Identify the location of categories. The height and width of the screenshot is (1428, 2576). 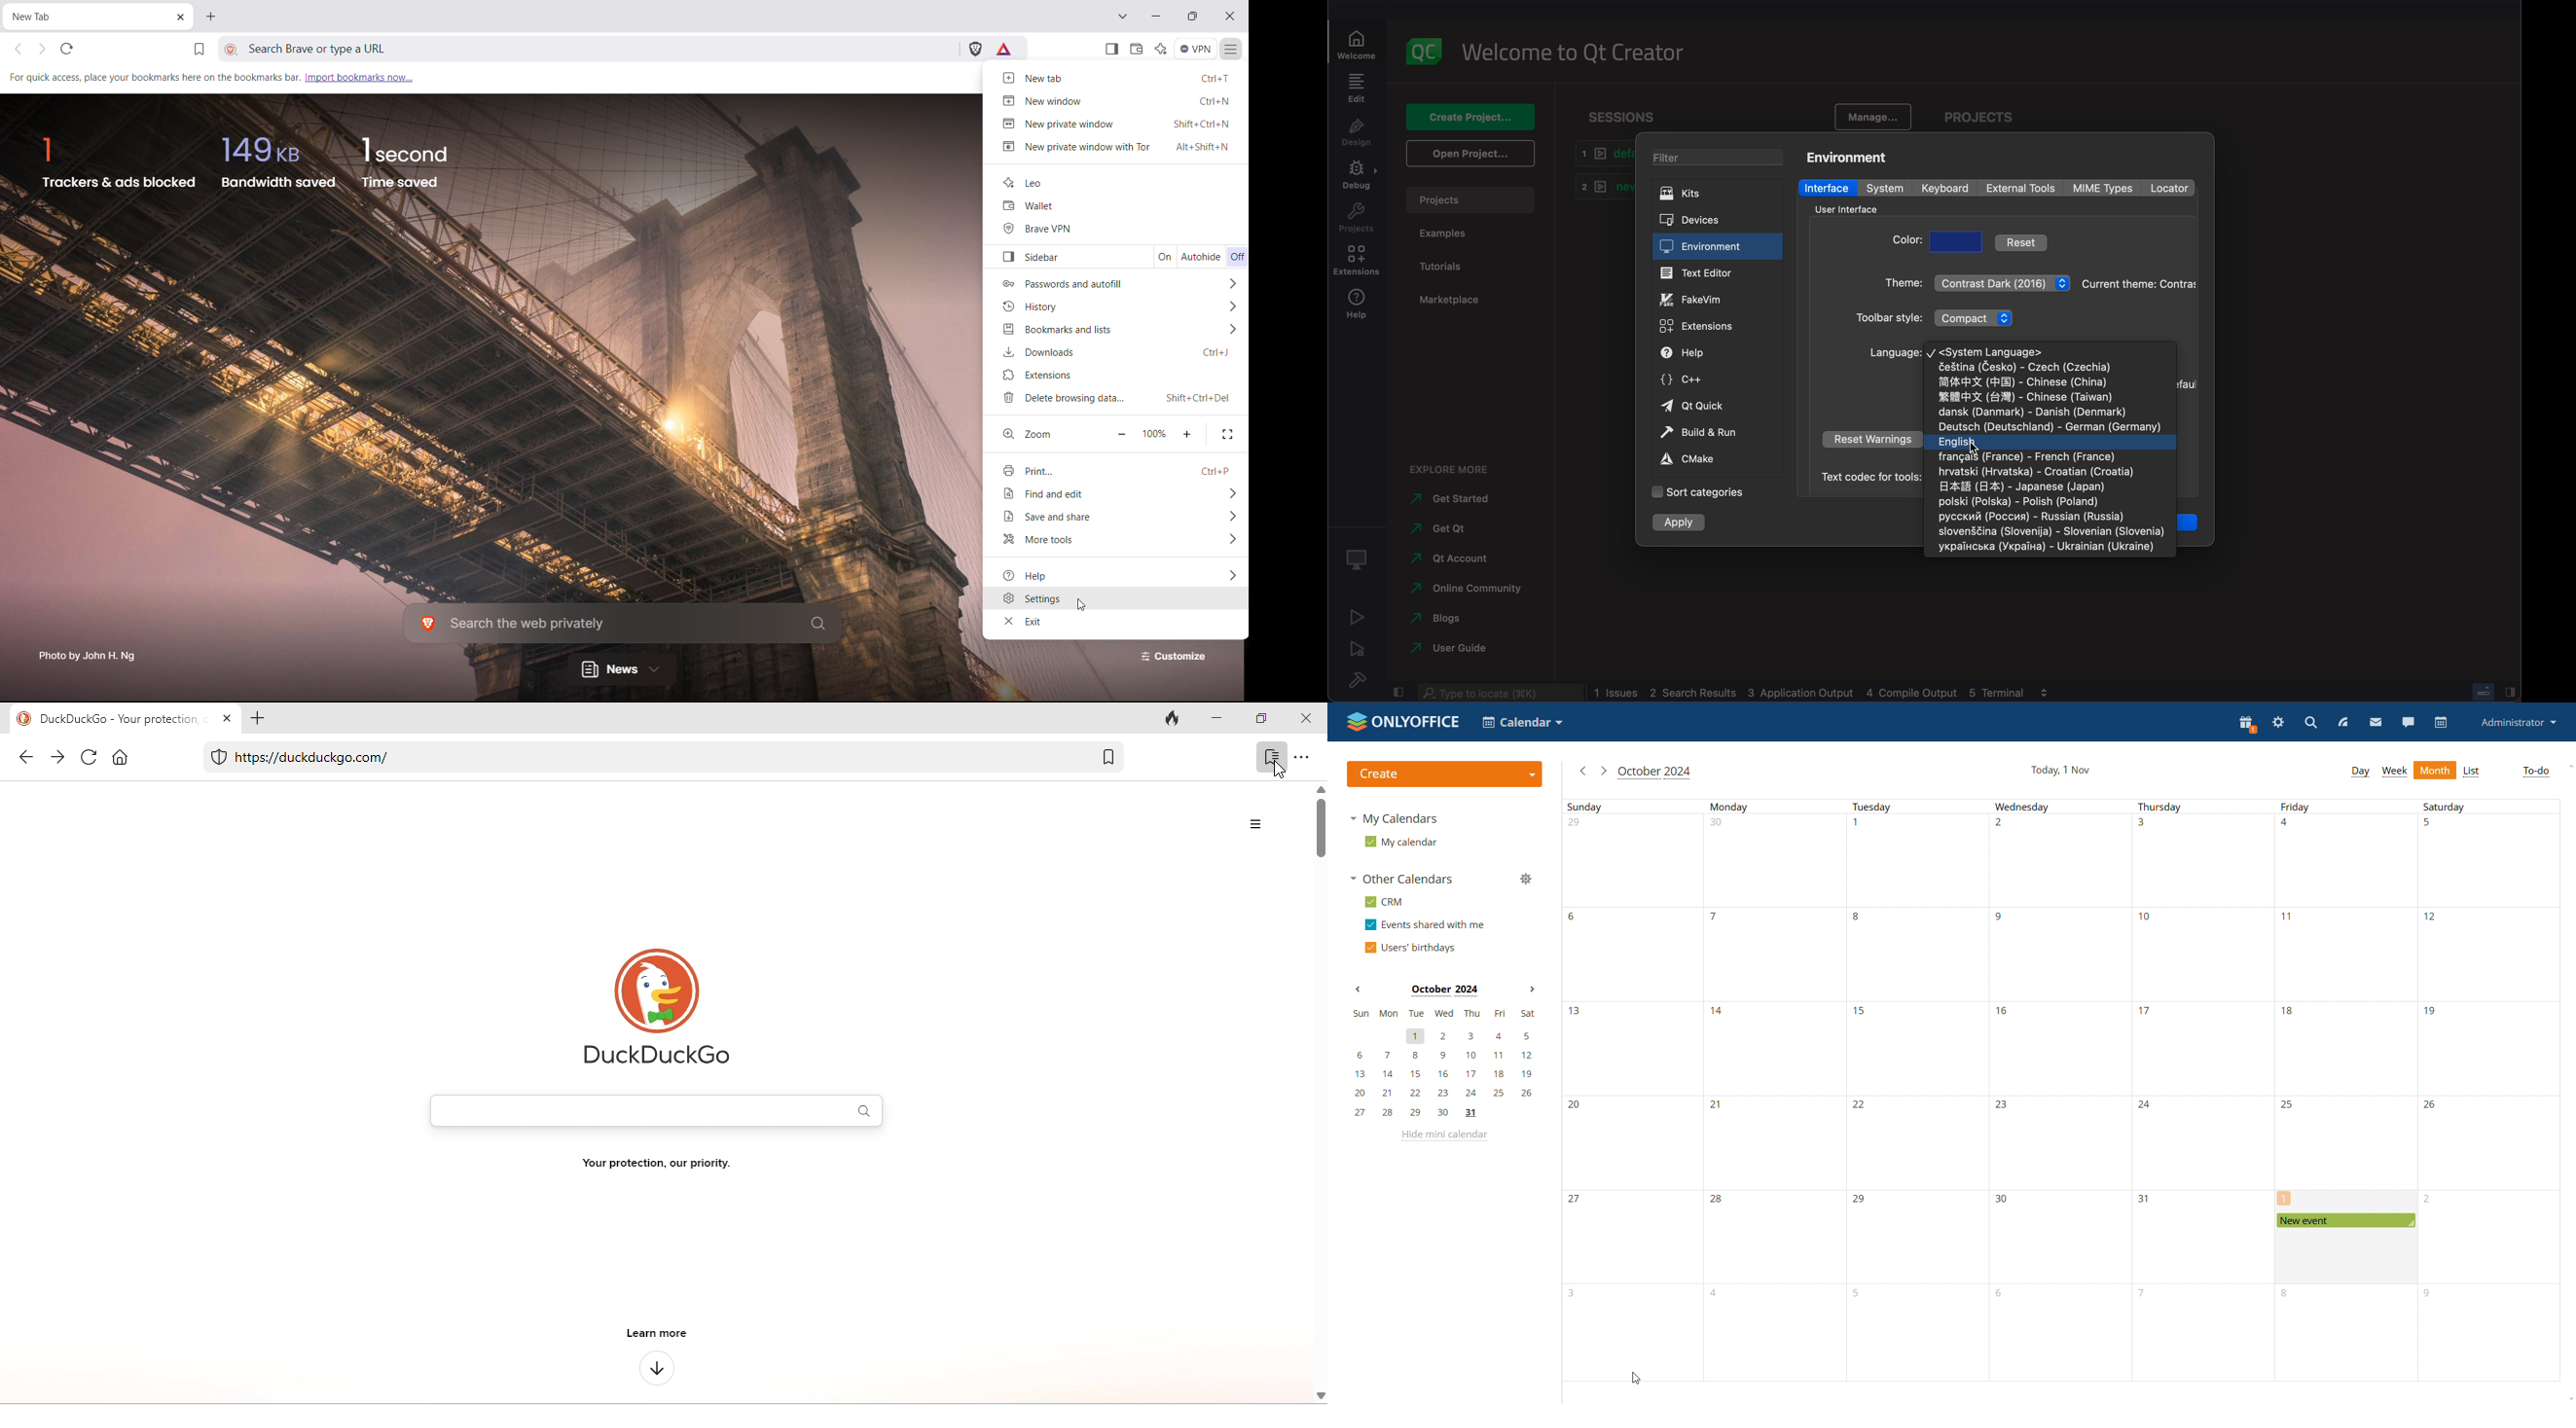
(1704, 492).